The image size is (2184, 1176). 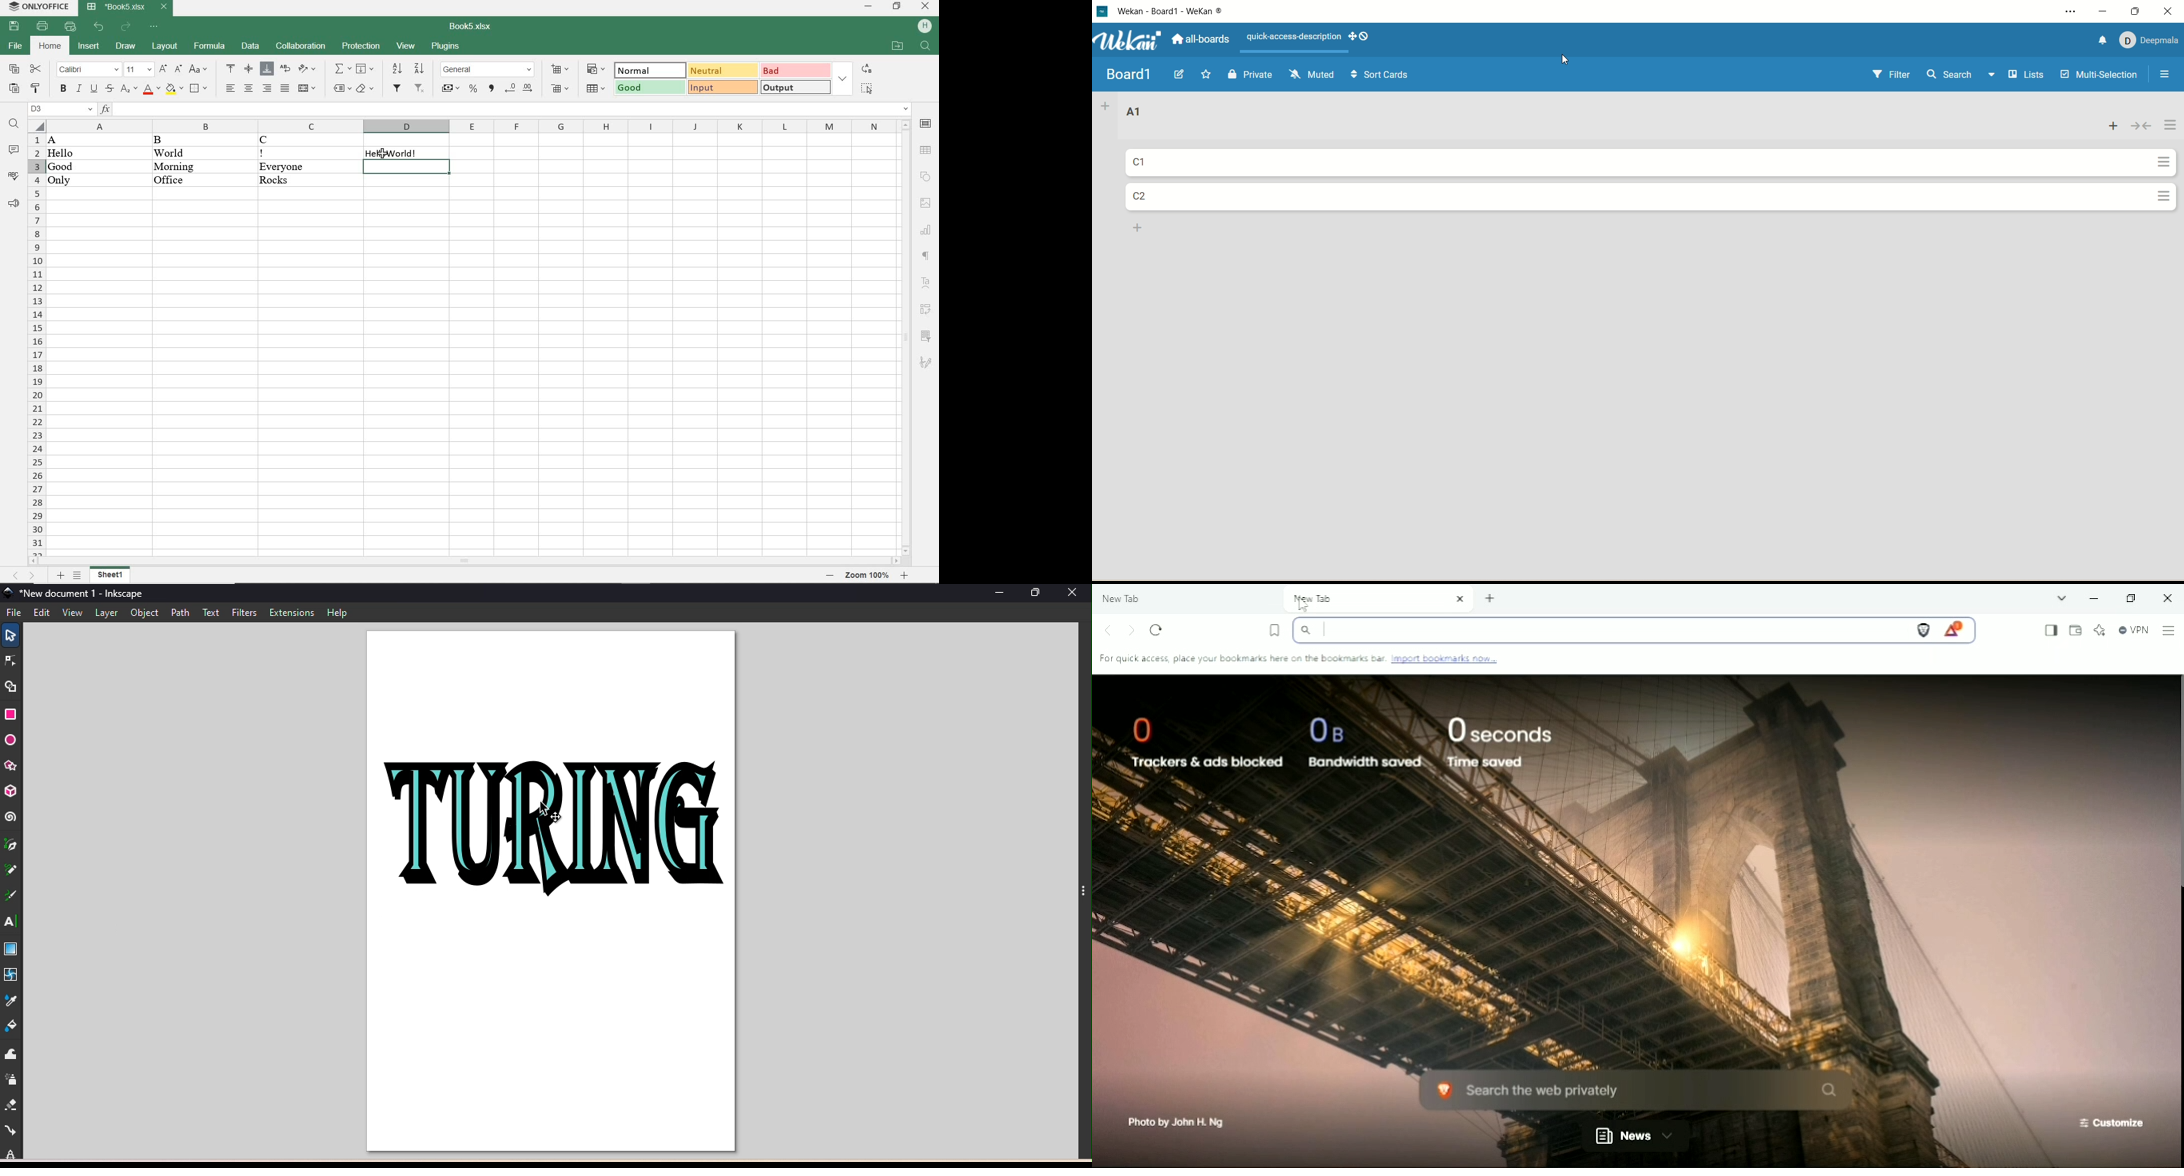 I want to click on Object, so click(x=145, y=614).